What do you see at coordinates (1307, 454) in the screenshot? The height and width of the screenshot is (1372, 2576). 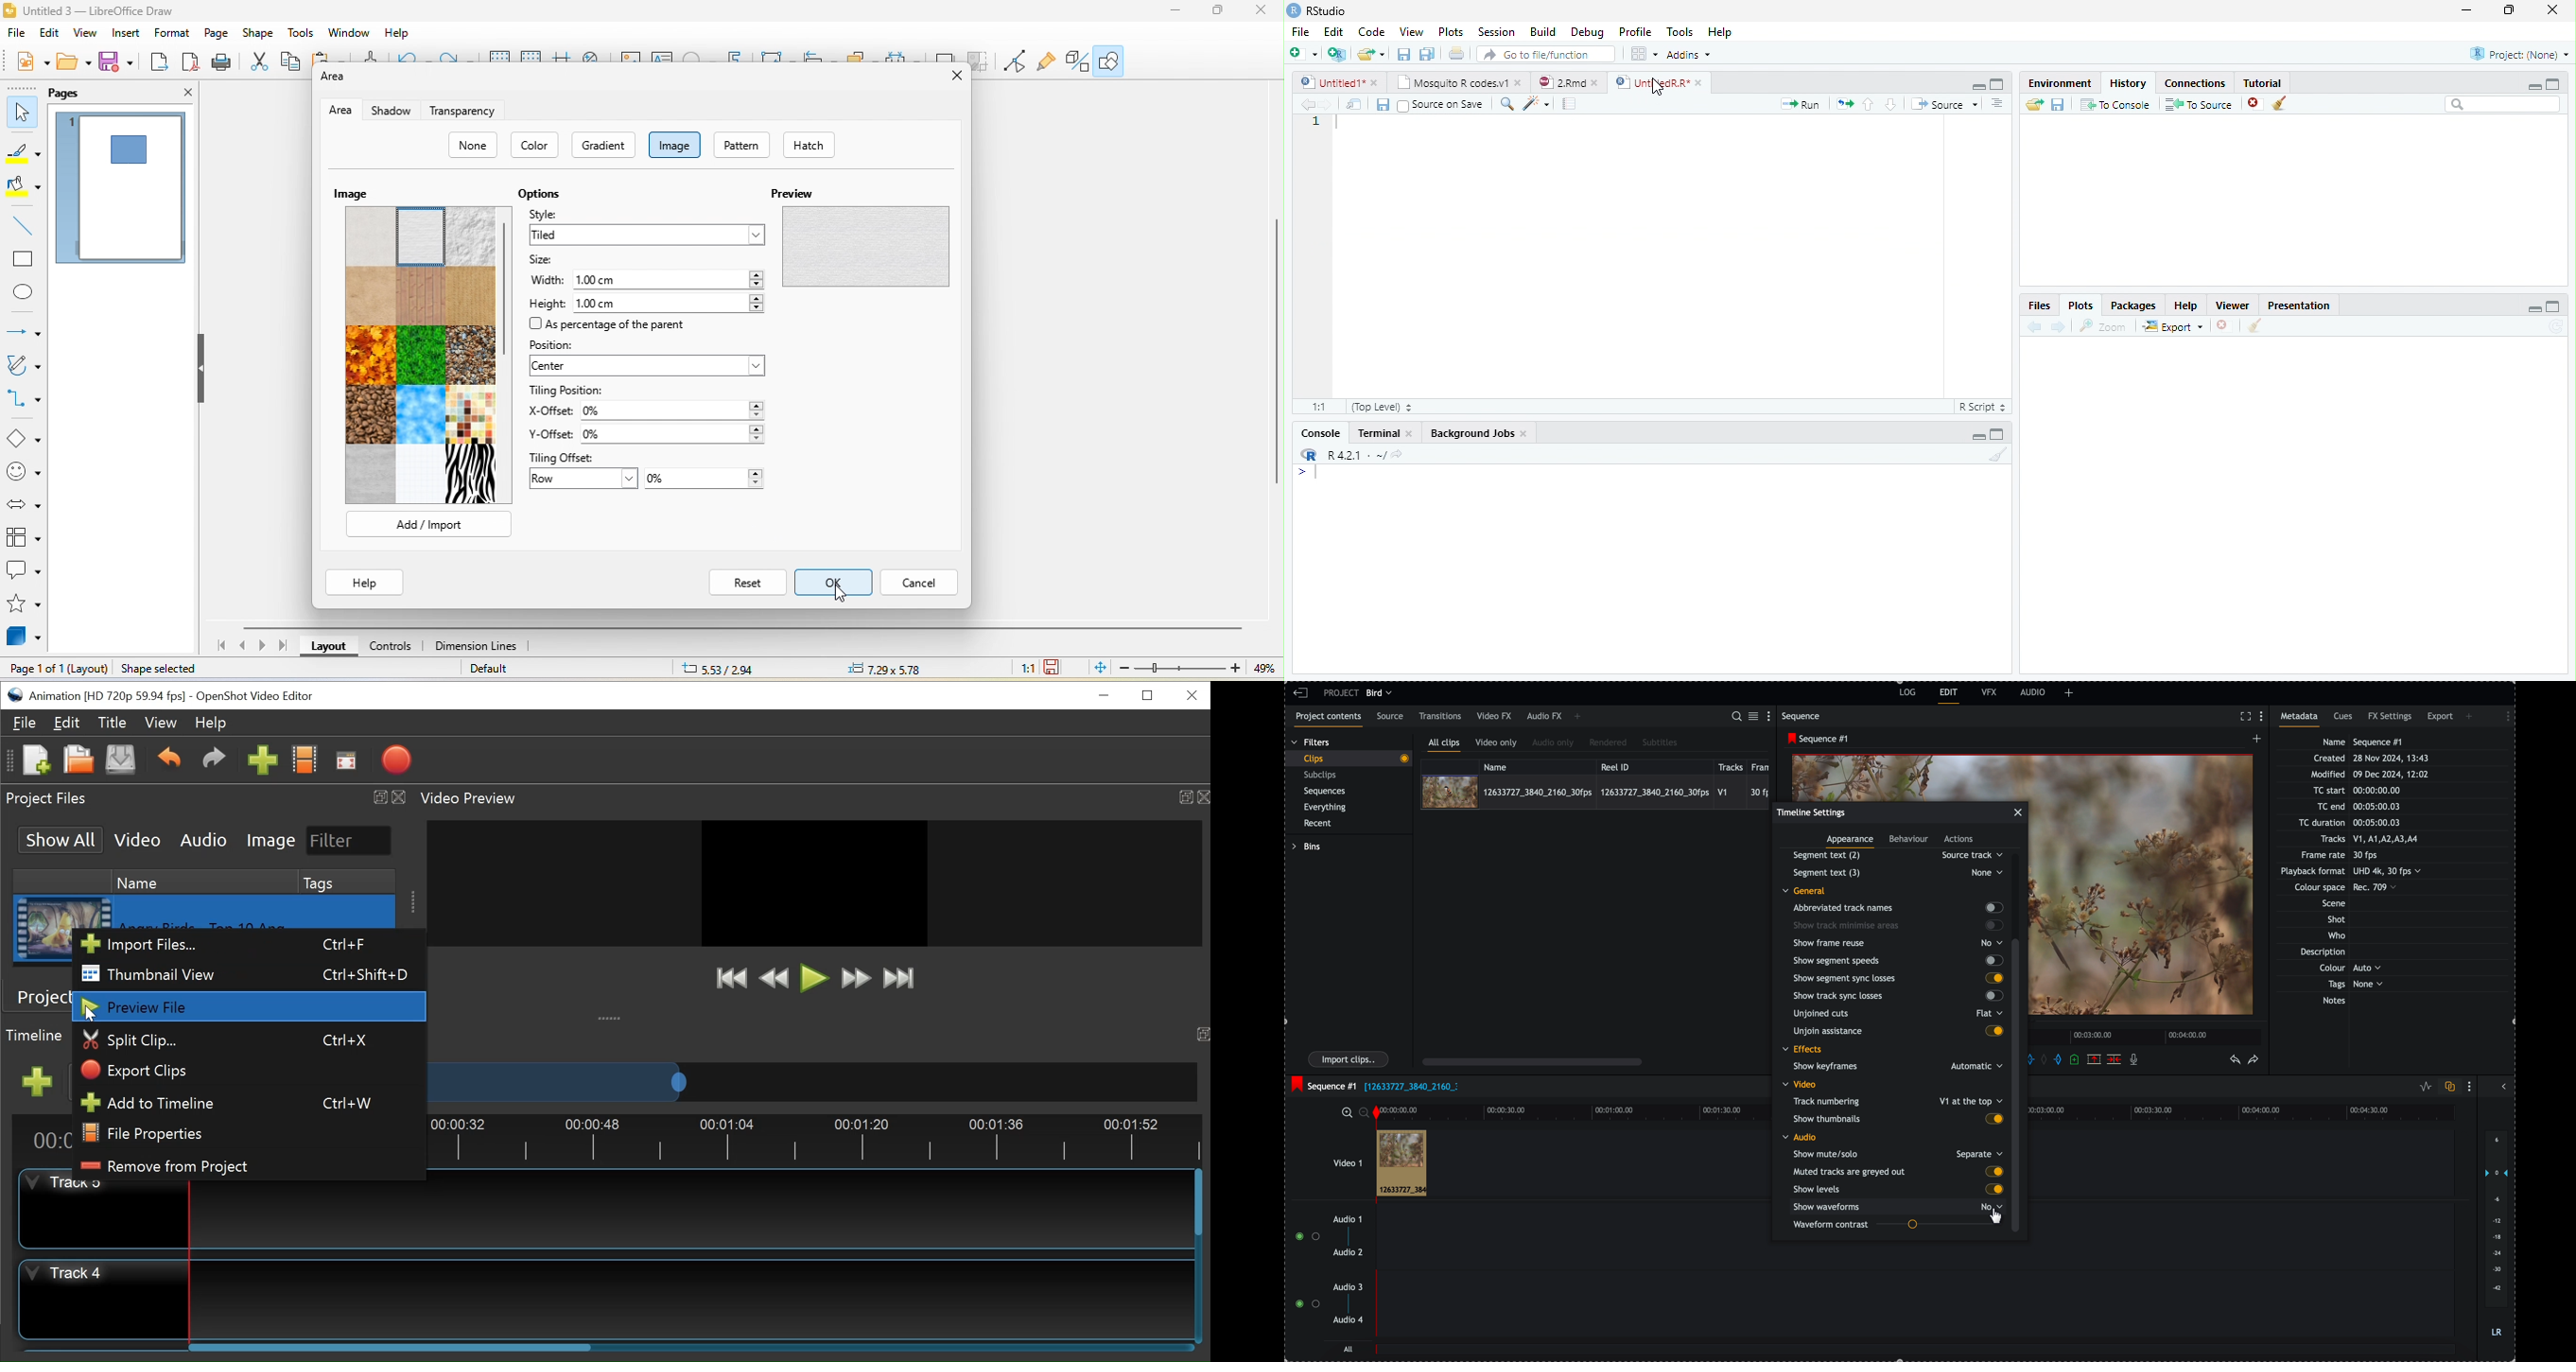 I see `R` at bounding box center [1307, 454].